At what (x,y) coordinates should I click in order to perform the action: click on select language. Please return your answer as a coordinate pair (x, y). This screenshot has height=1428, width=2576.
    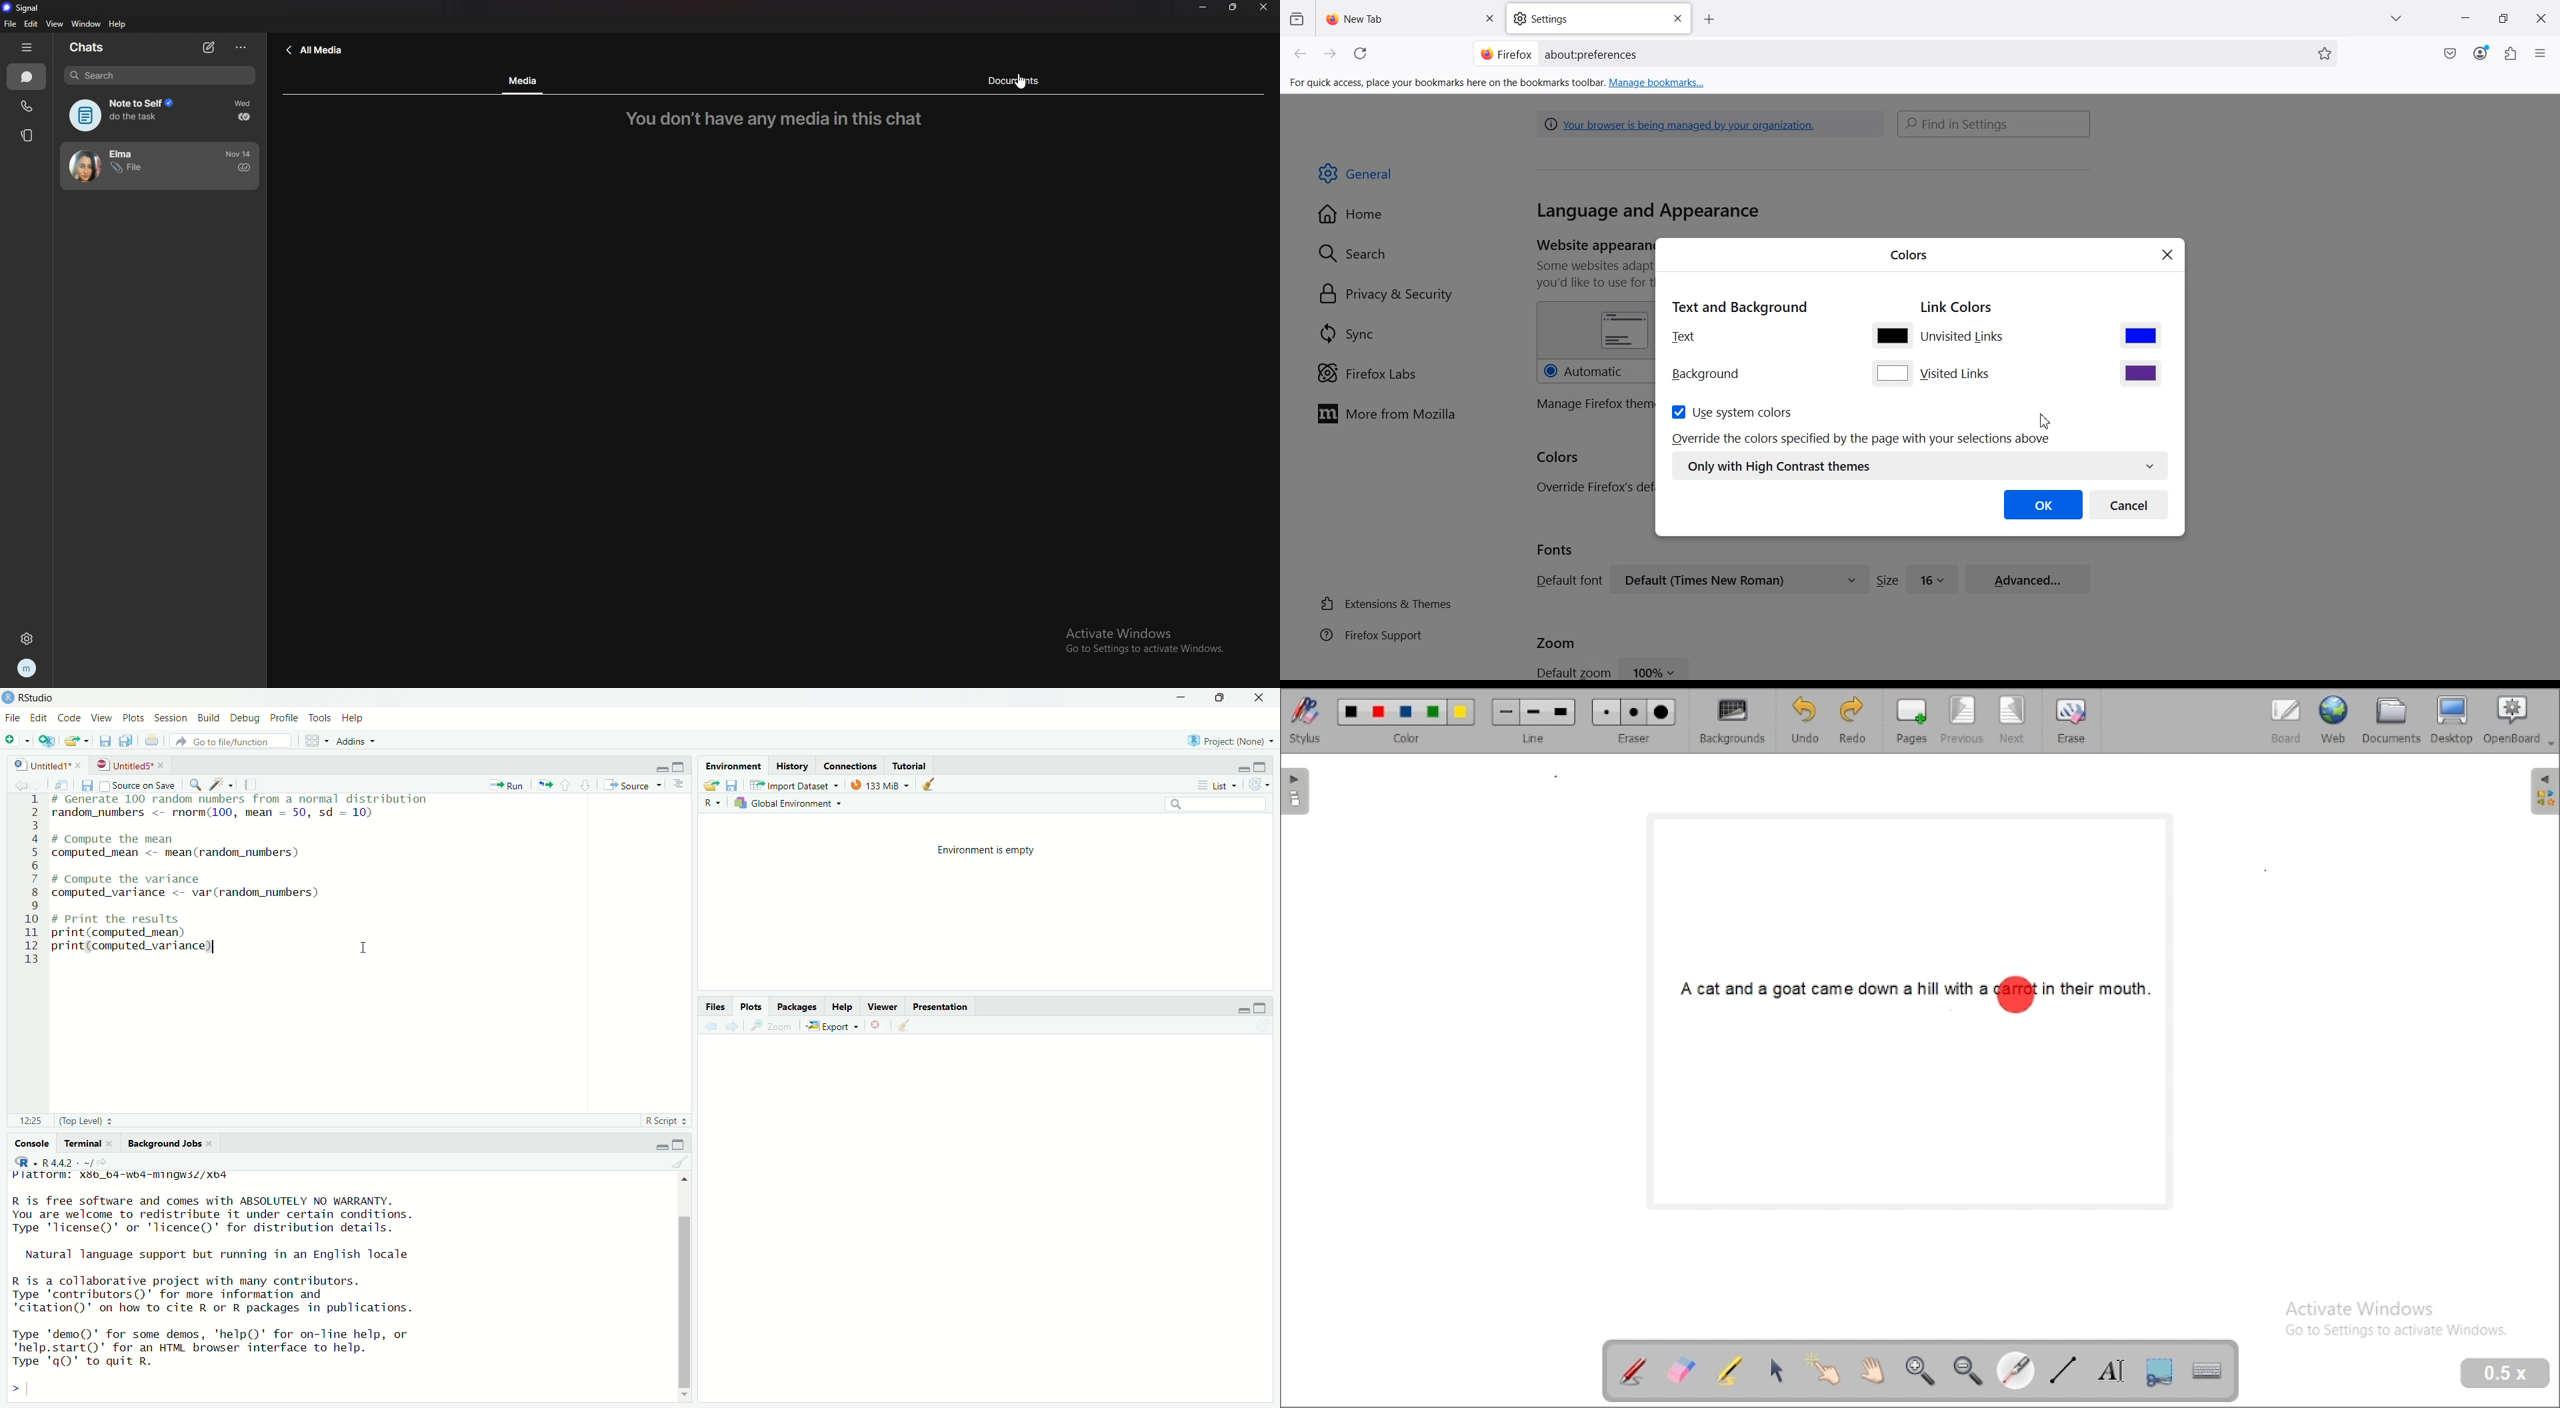
    Looking at the image, I should click on (23, 1161).